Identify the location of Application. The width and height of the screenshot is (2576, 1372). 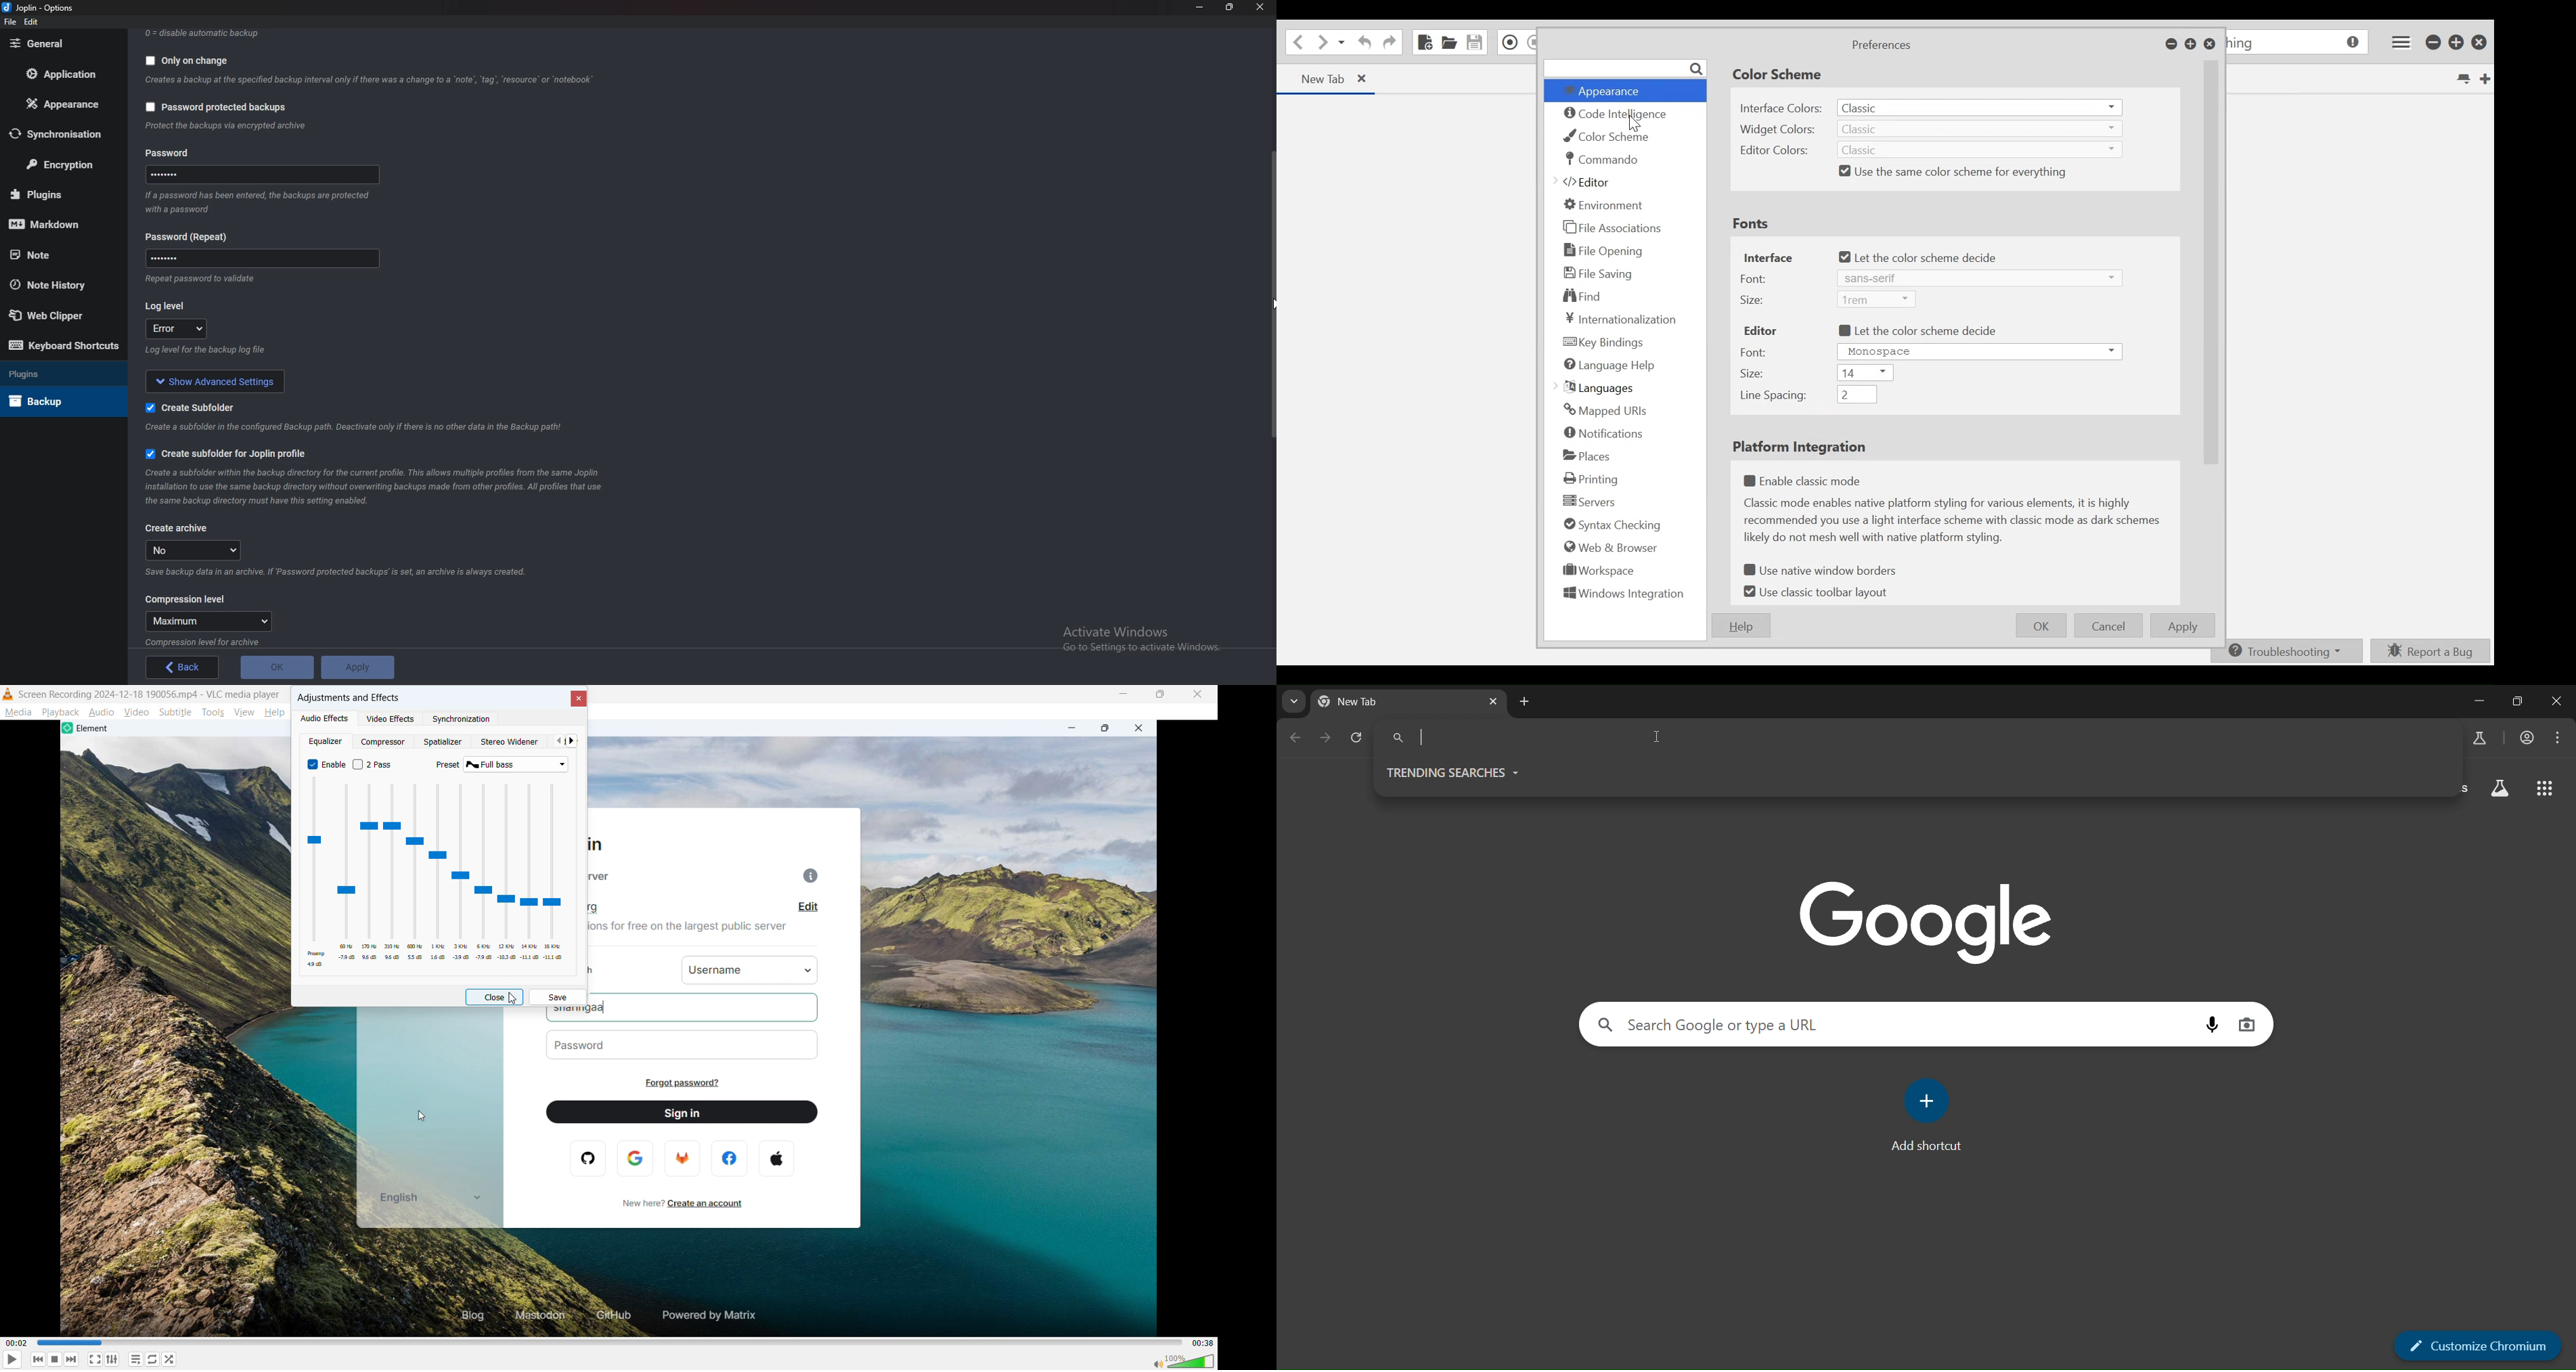
(63, 73).